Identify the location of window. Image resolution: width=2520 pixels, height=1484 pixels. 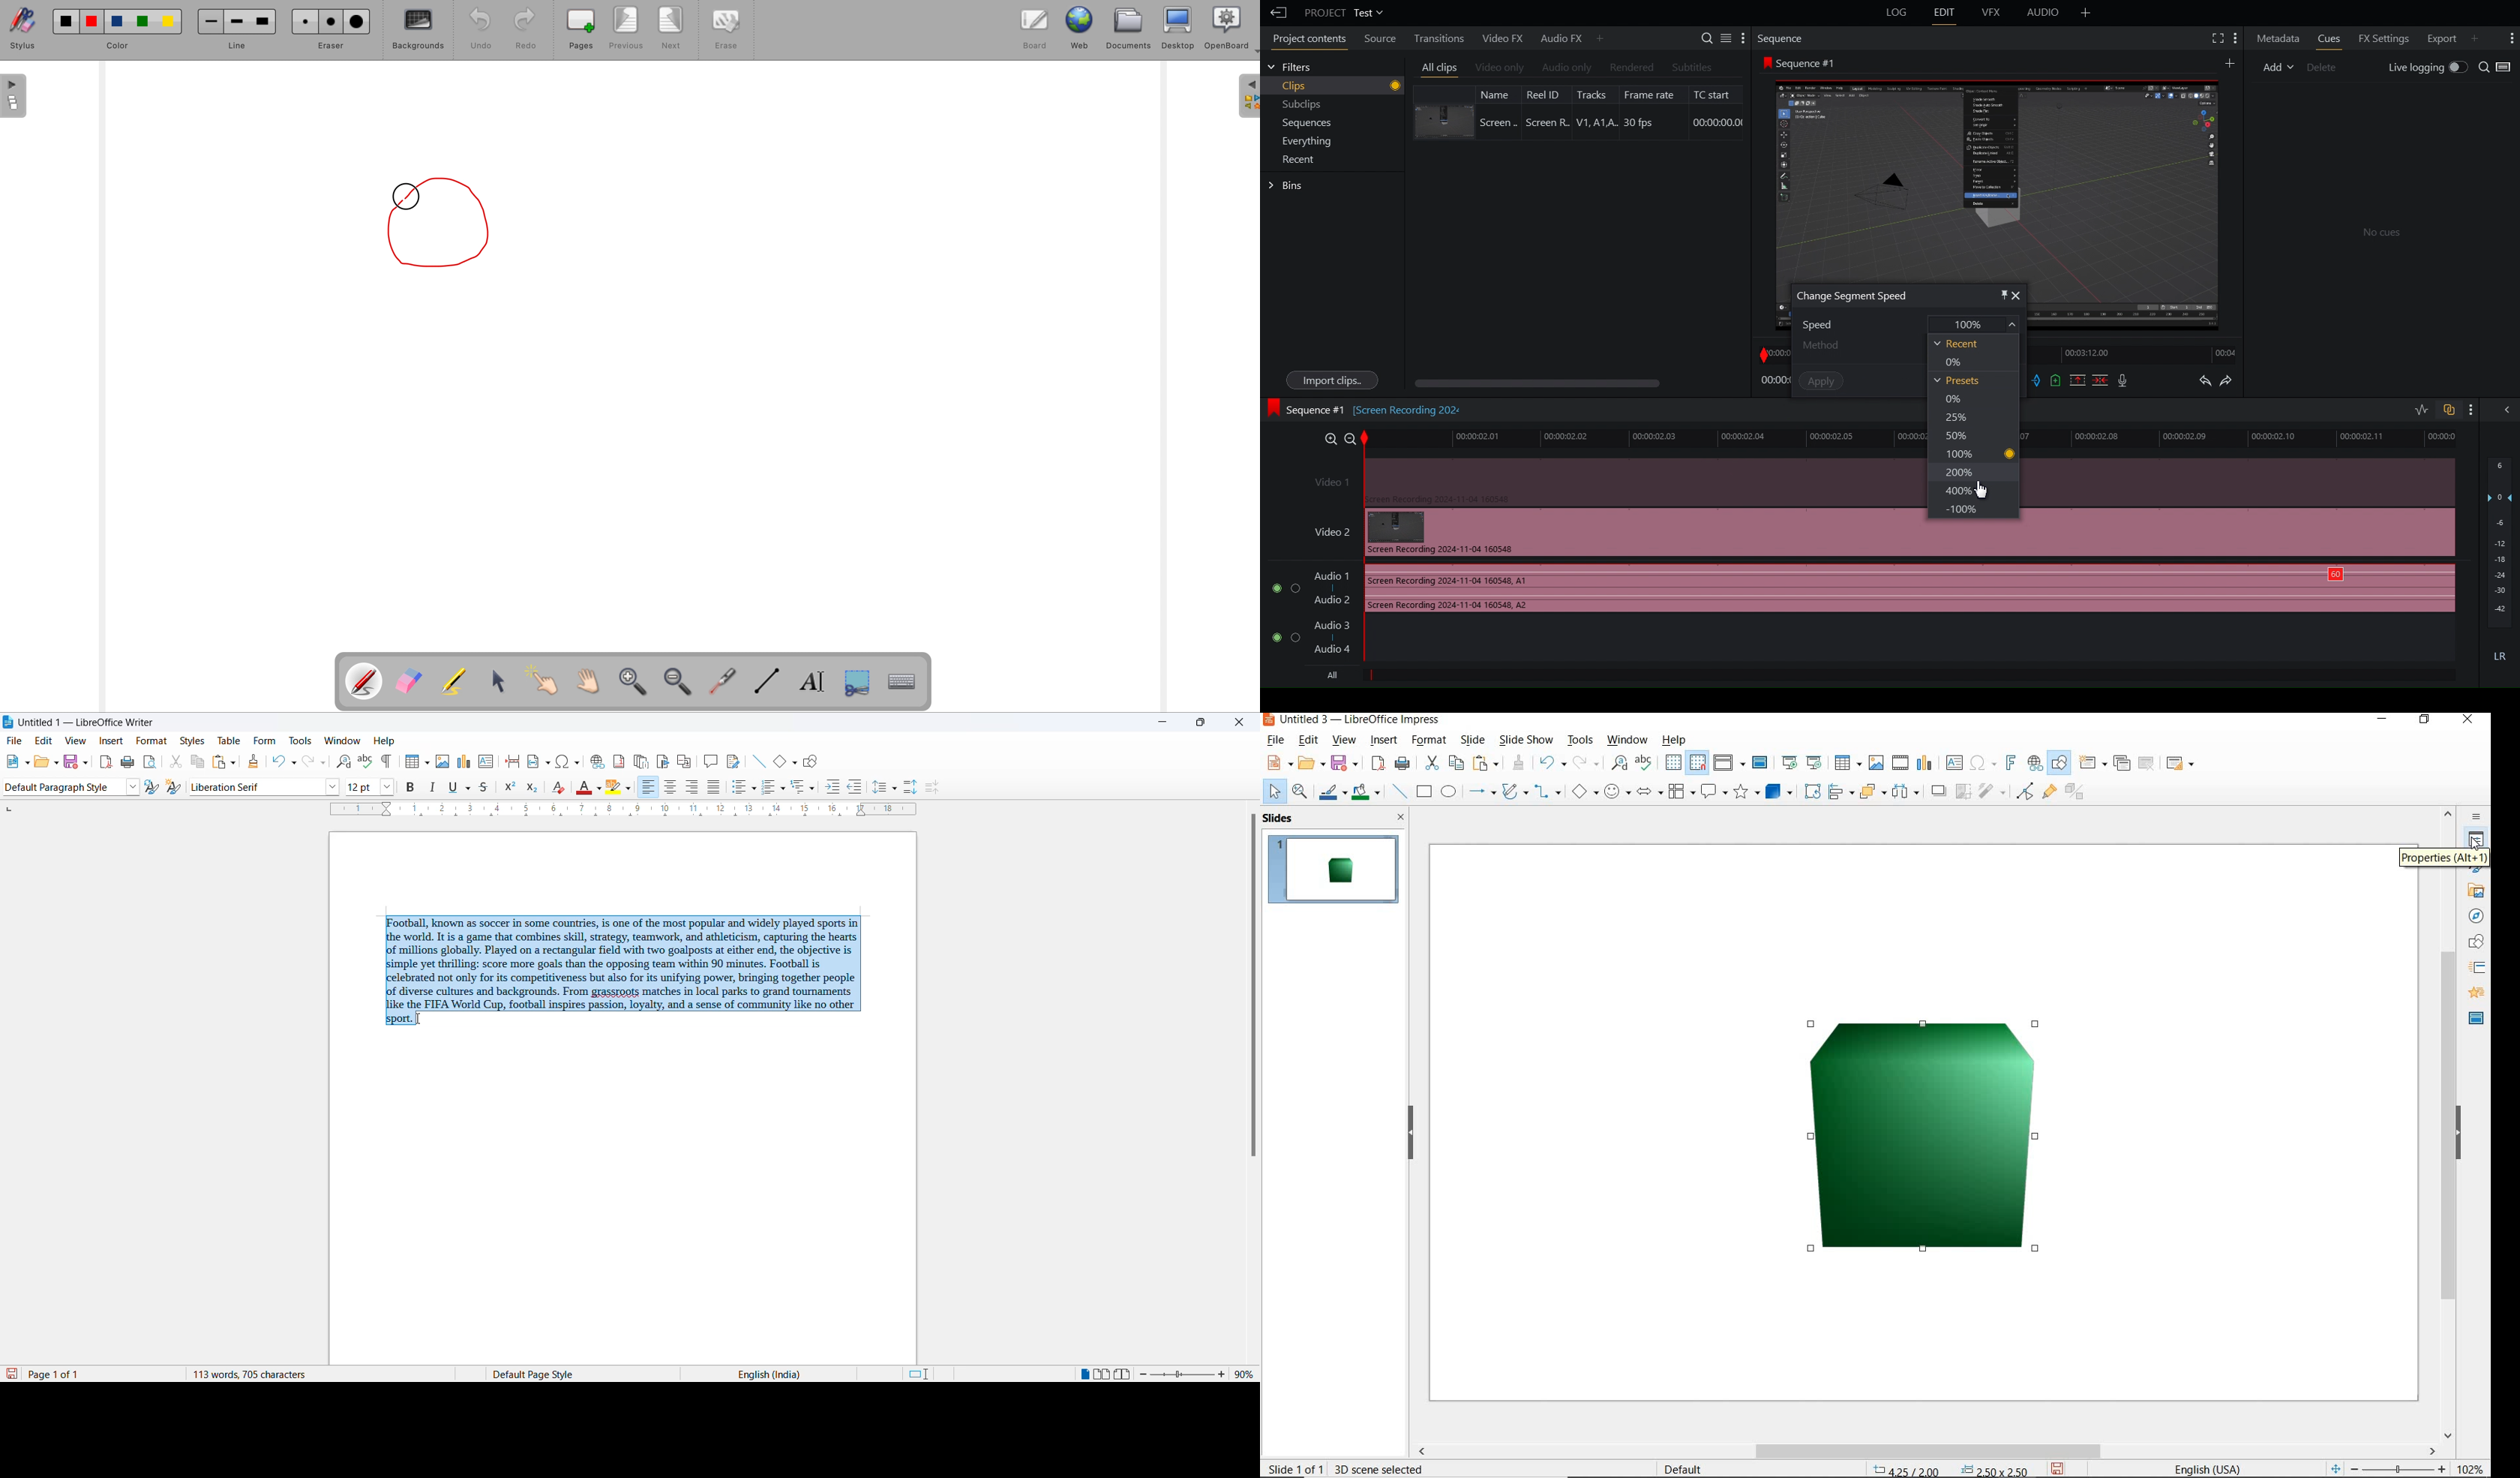
(1627, 741).